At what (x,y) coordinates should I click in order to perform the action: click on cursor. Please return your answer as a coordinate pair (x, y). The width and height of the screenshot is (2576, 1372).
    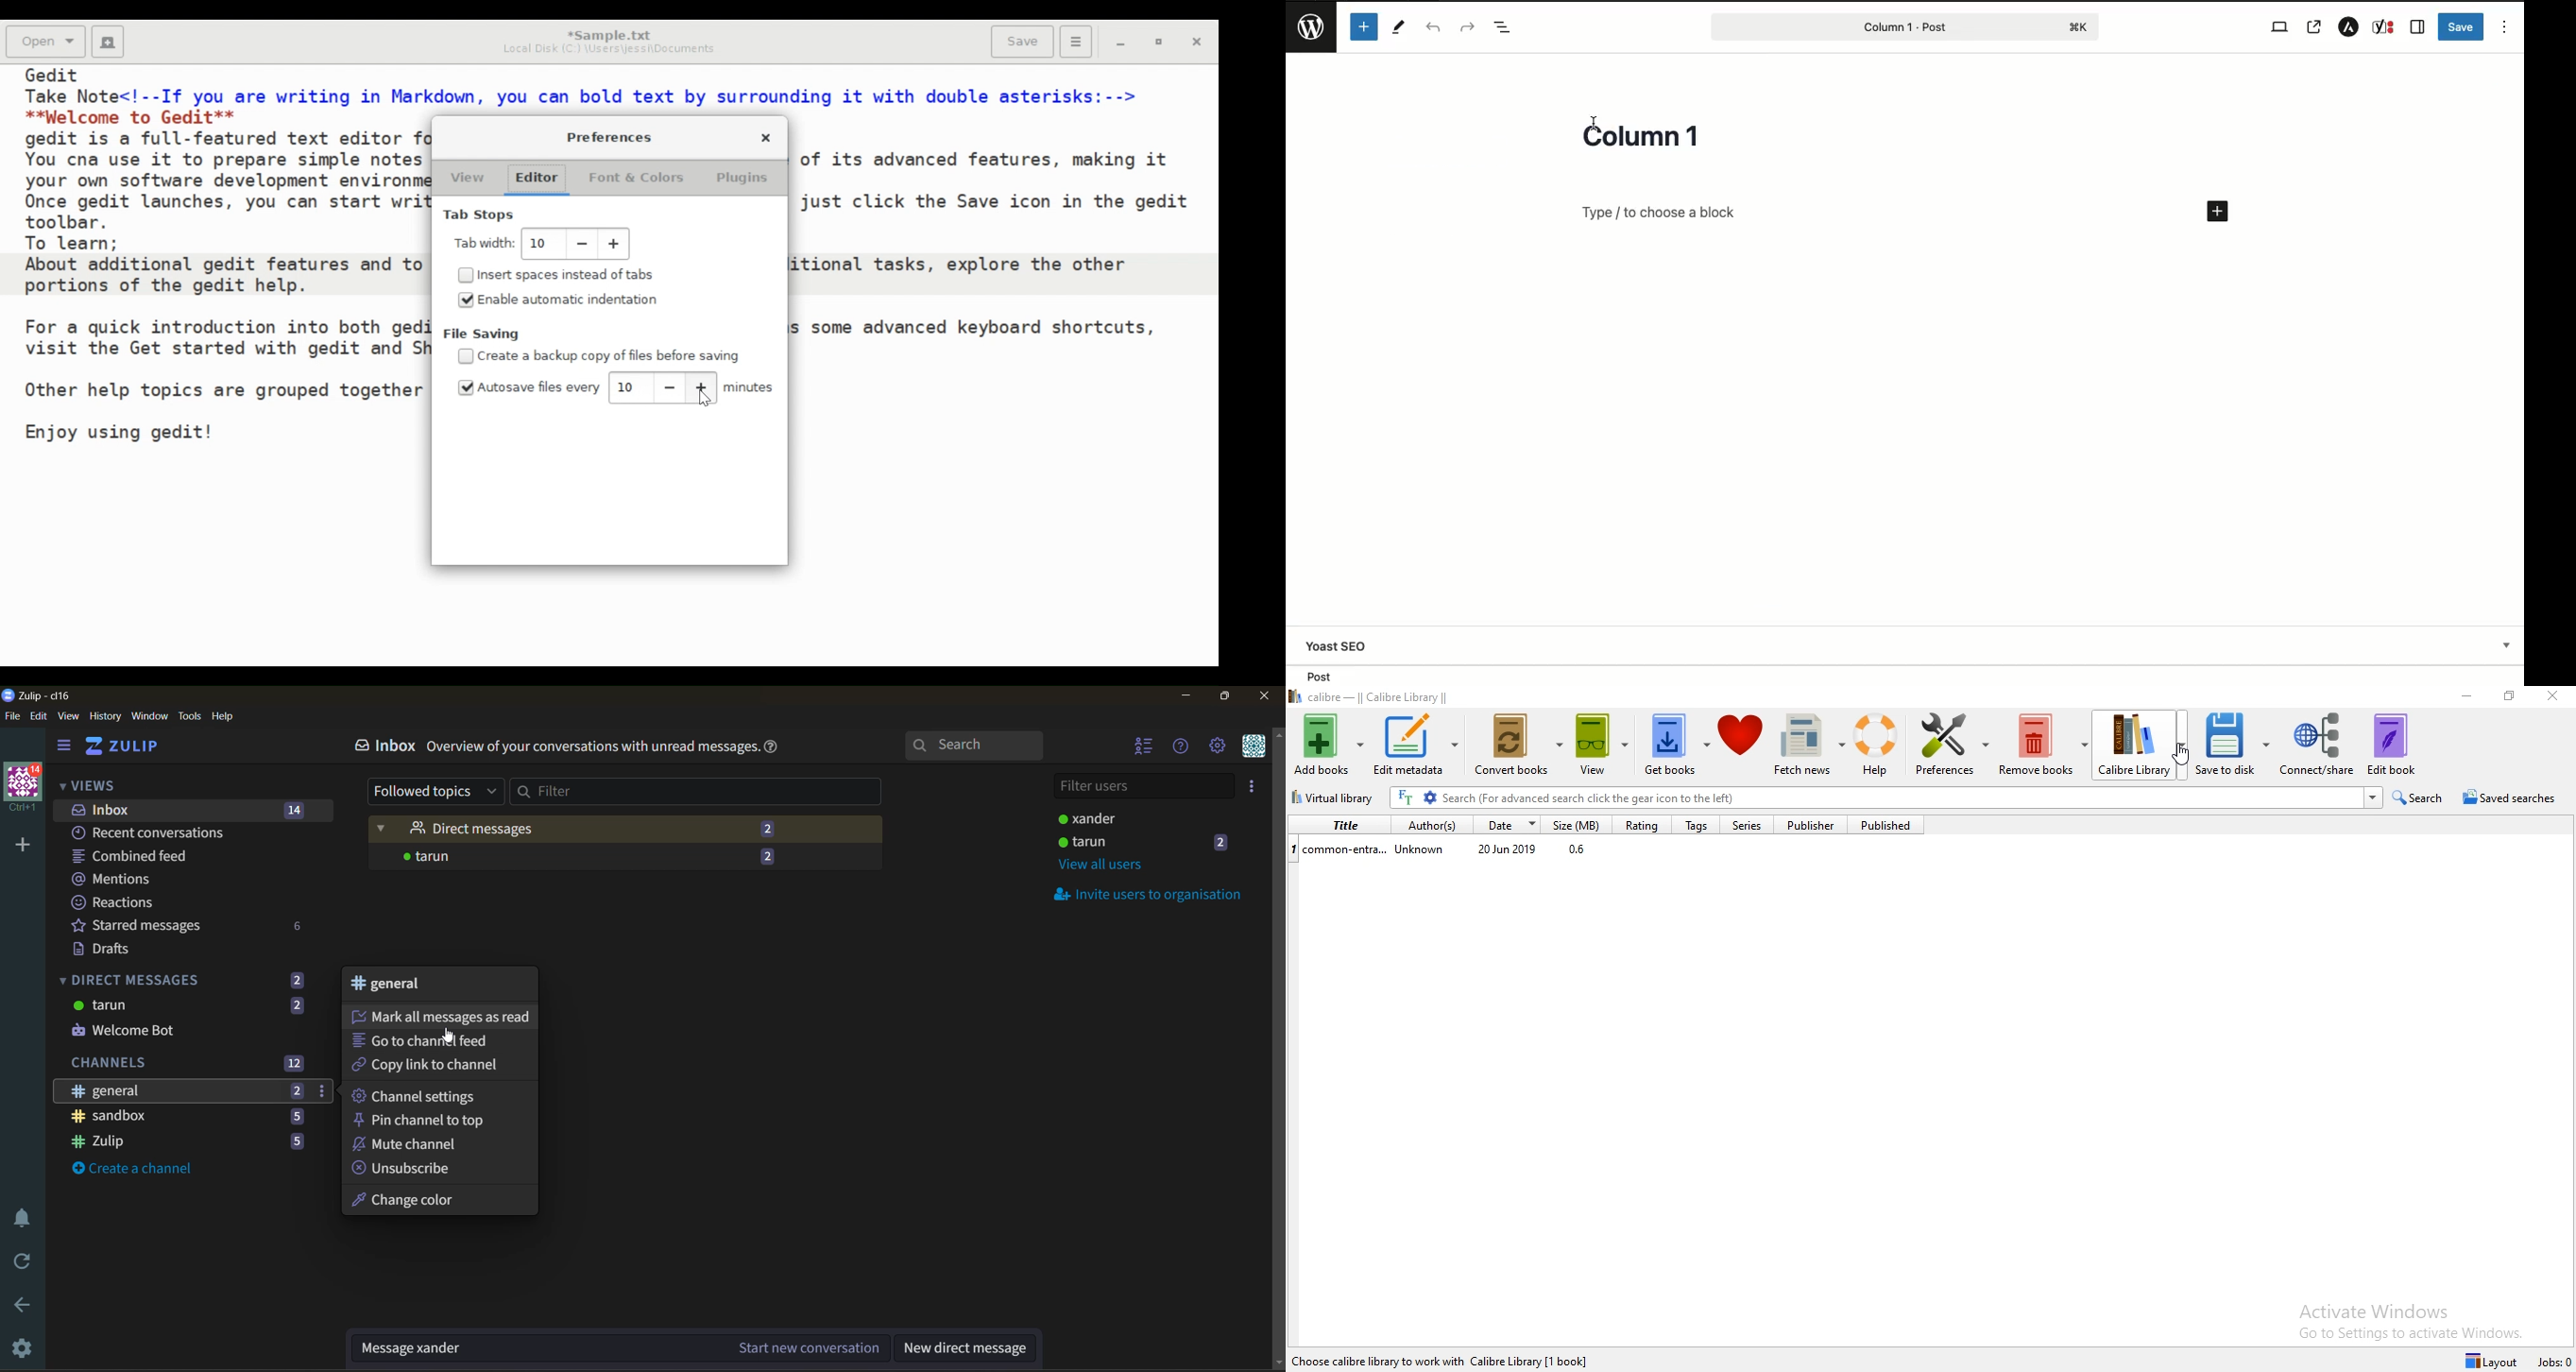
    Looking at the image, I should click on (704, 400).